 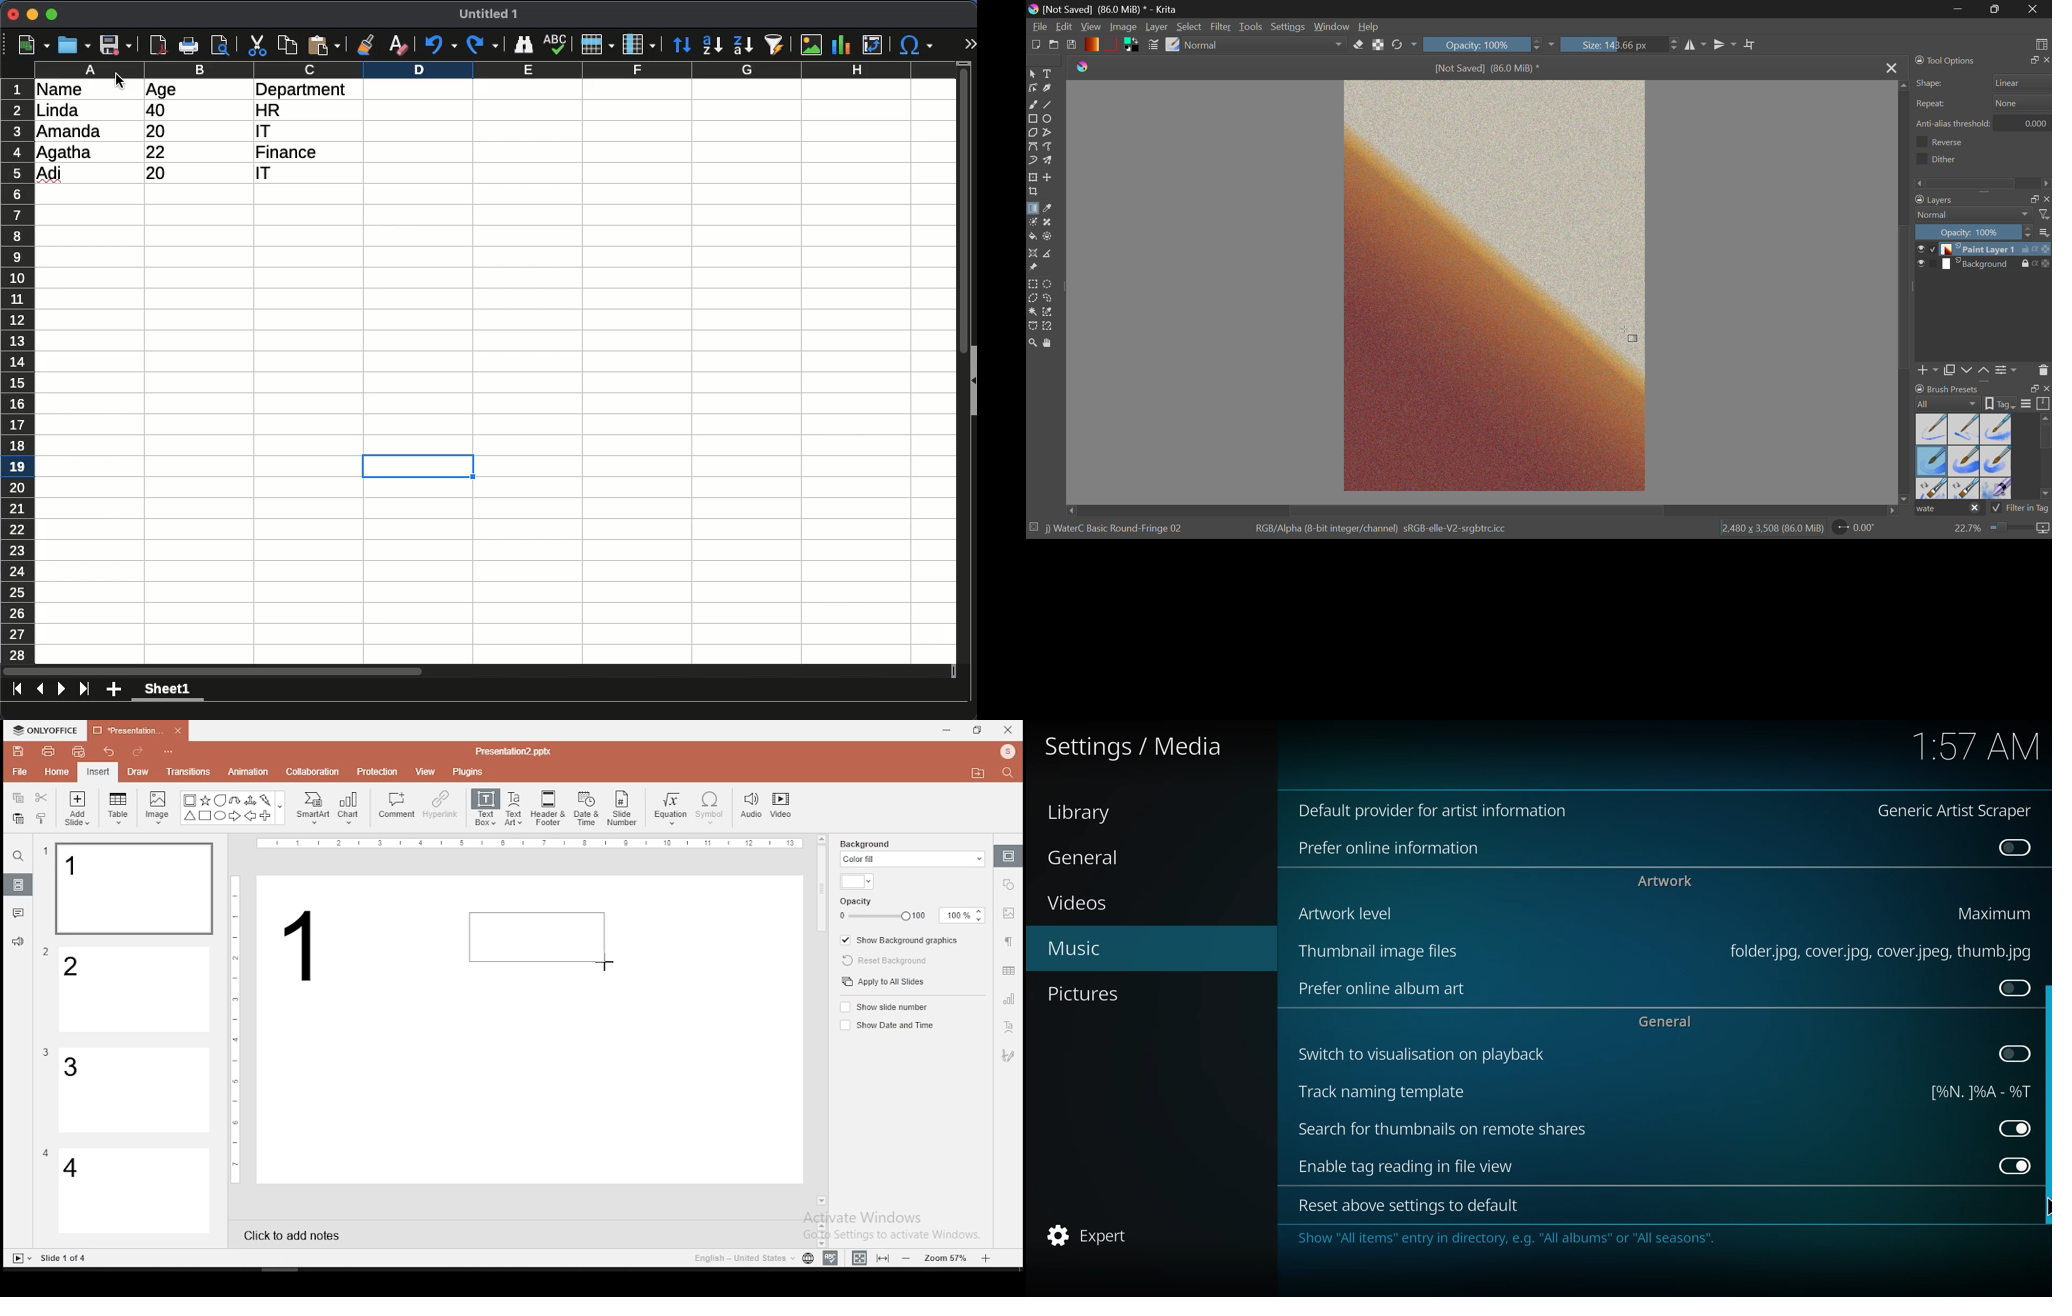 What do you see at coordinates (1008, 855) in the screenshot?
I see `slide settings` at bounding box center [1008, 855].